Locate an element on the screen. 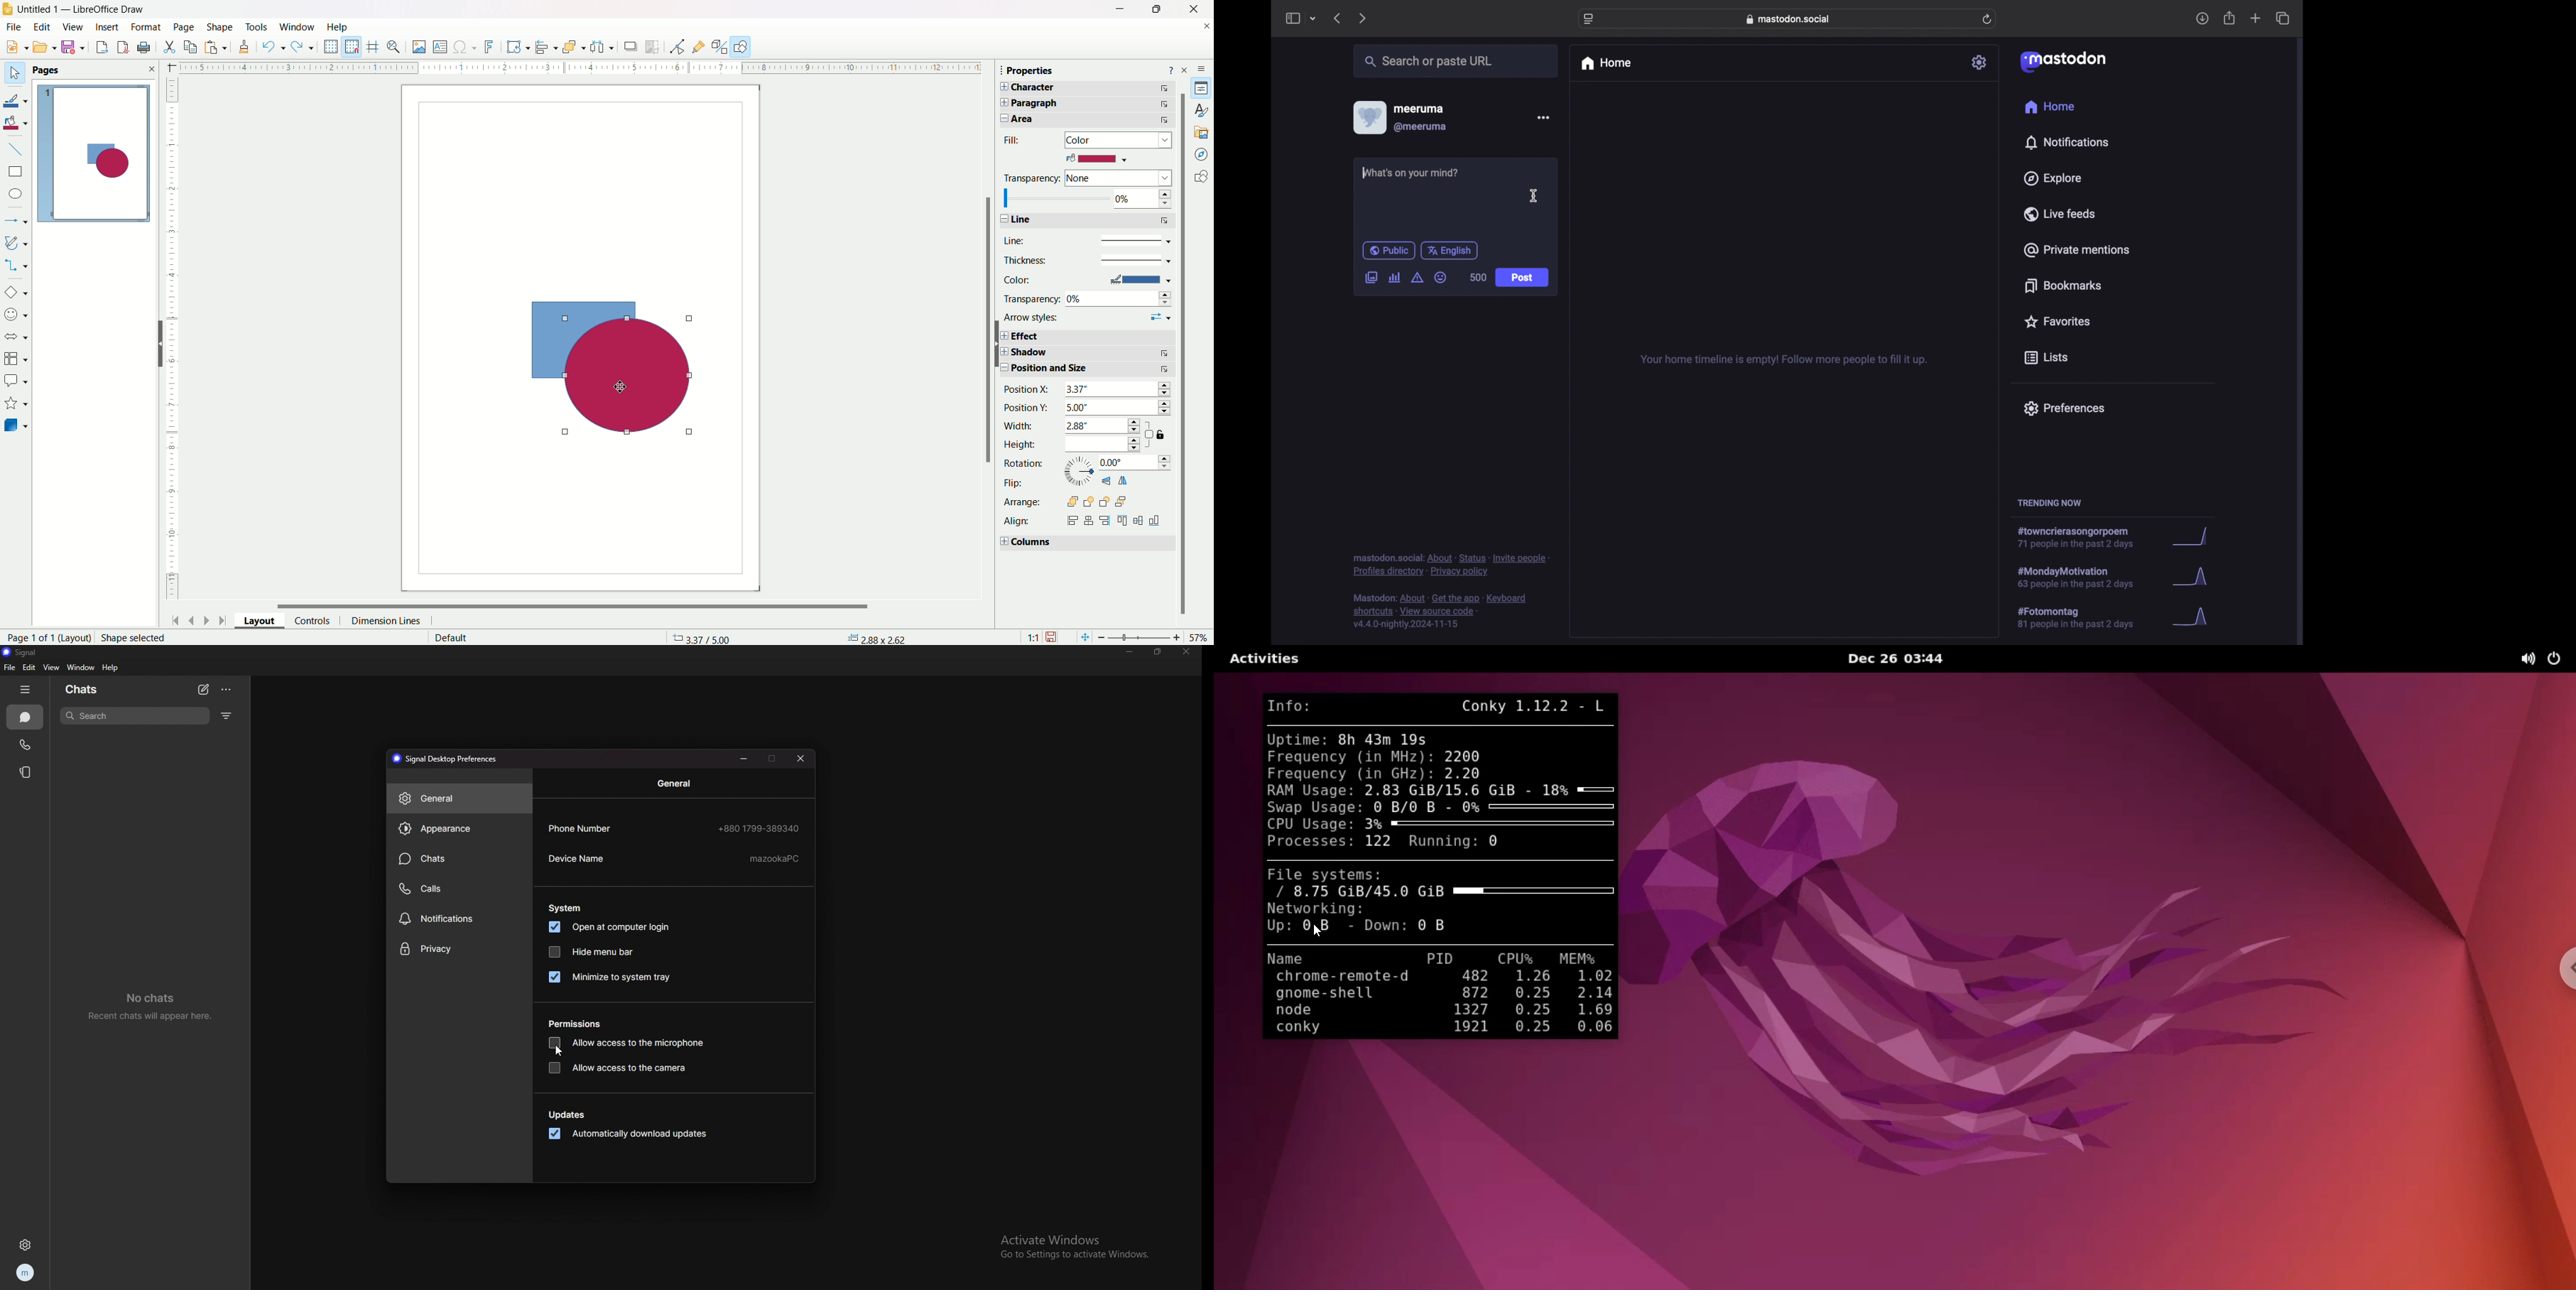 This screenshot has height=1316, width=2576. privacy is located at coordinates (460, 949).